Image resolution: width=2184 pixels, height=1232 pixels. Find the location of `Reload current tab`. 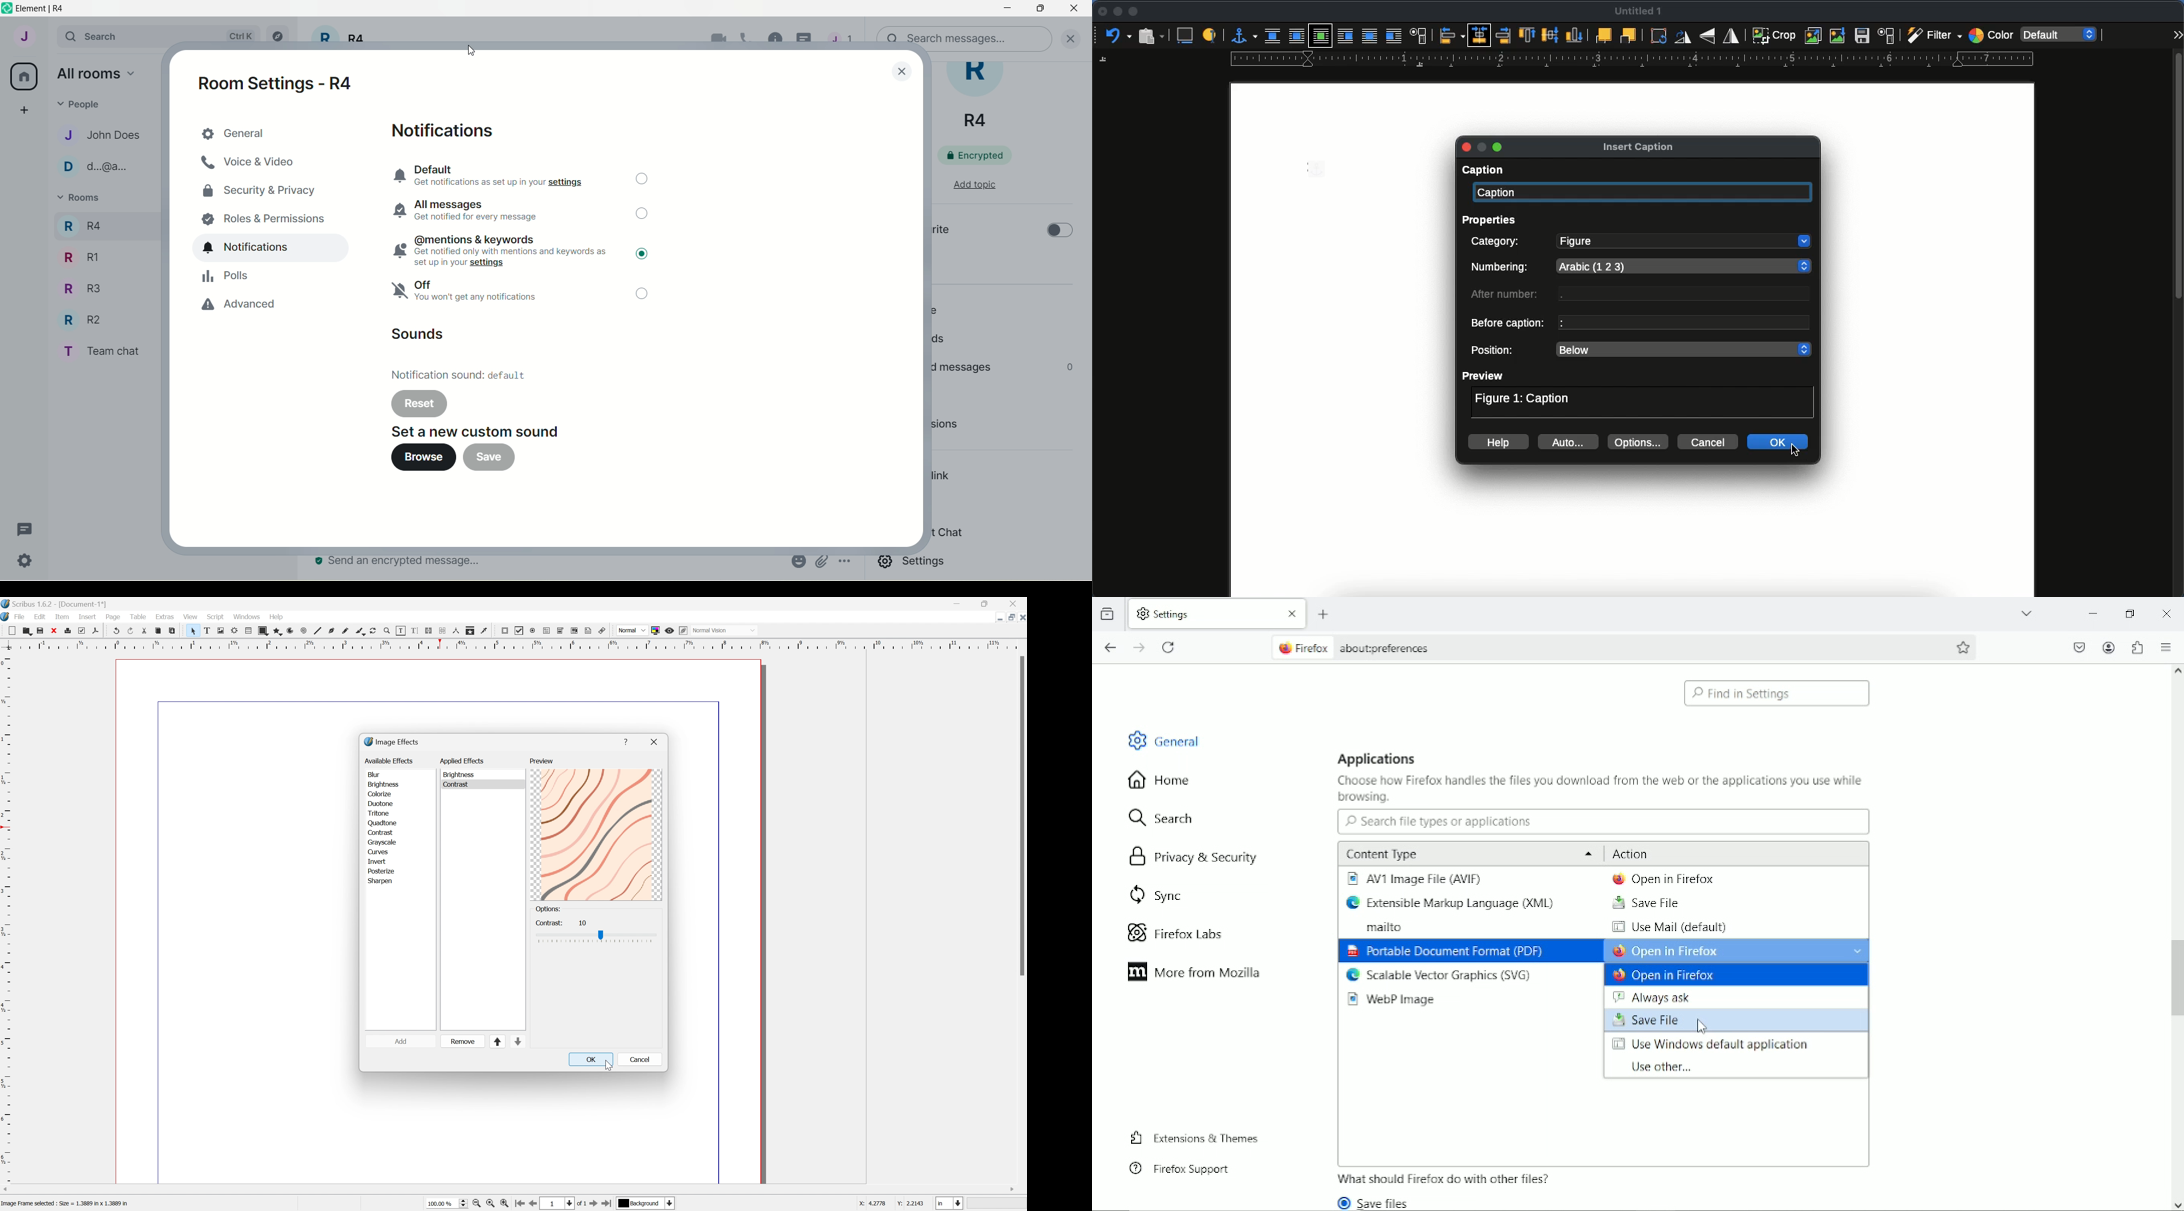

Reload current tab is located at coordinates (1169, 649).